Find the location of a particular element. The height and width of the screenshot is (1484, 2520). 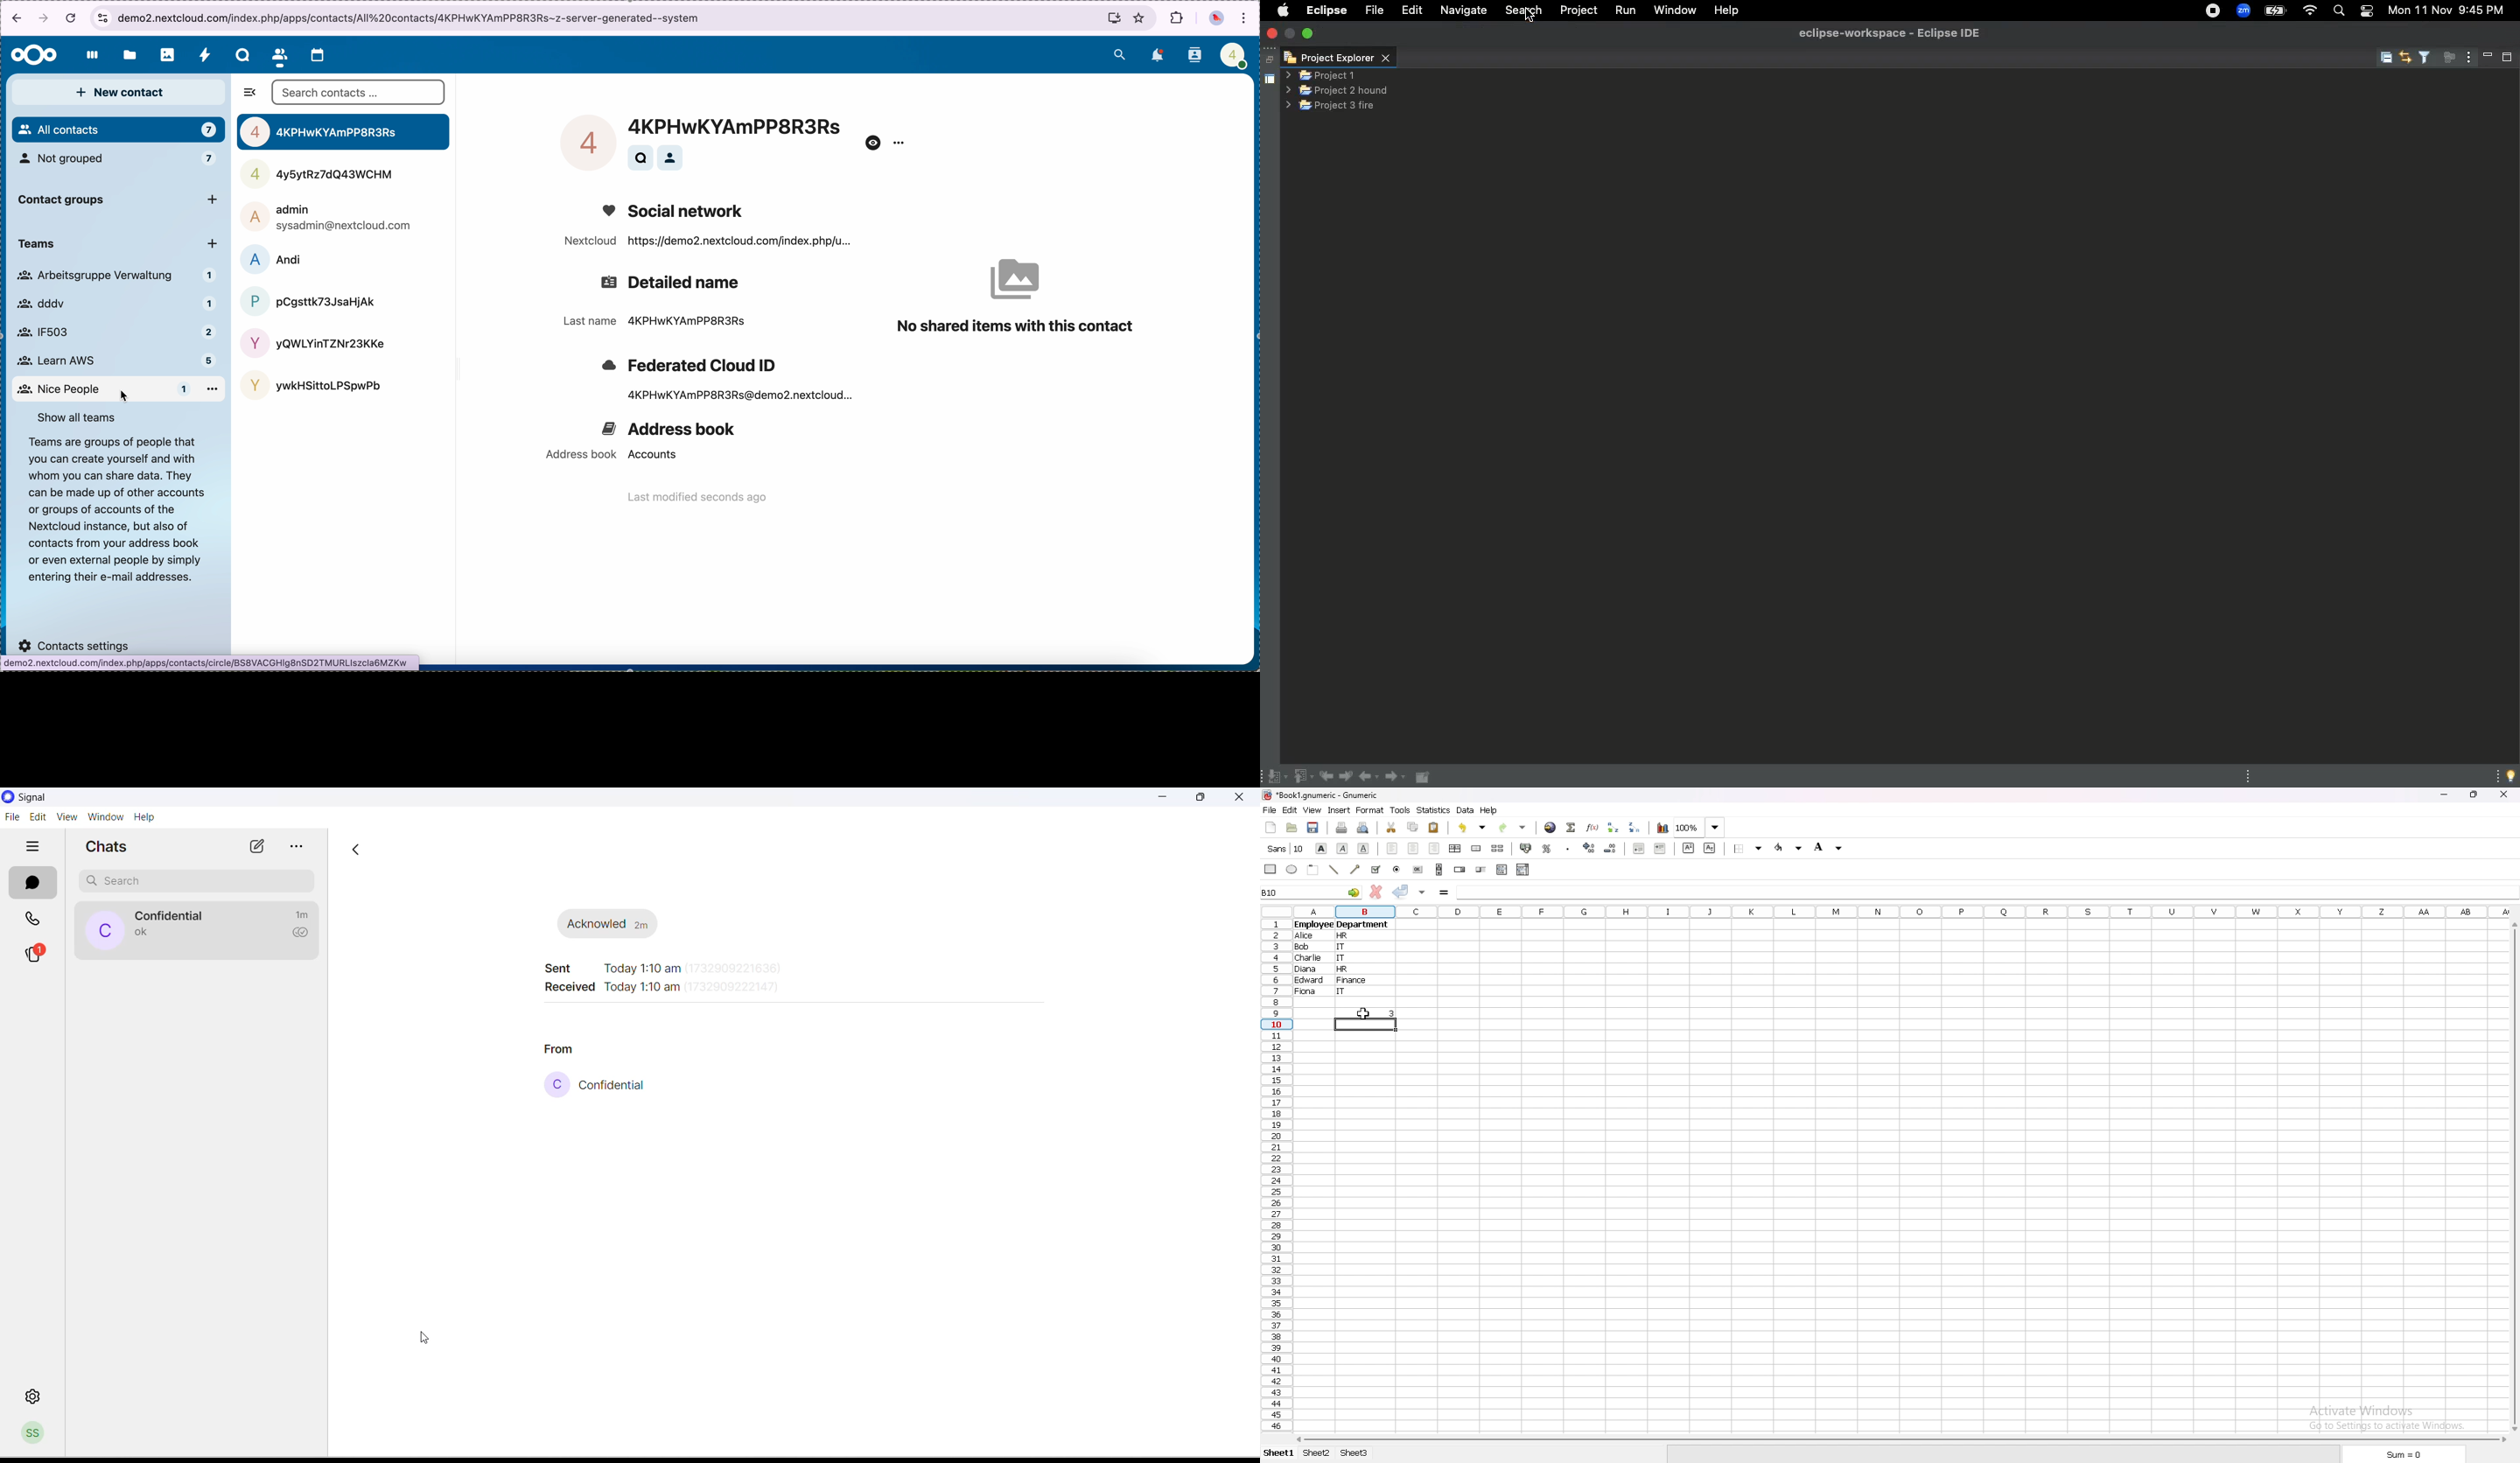

underline is located at coordinates (1364, 848).